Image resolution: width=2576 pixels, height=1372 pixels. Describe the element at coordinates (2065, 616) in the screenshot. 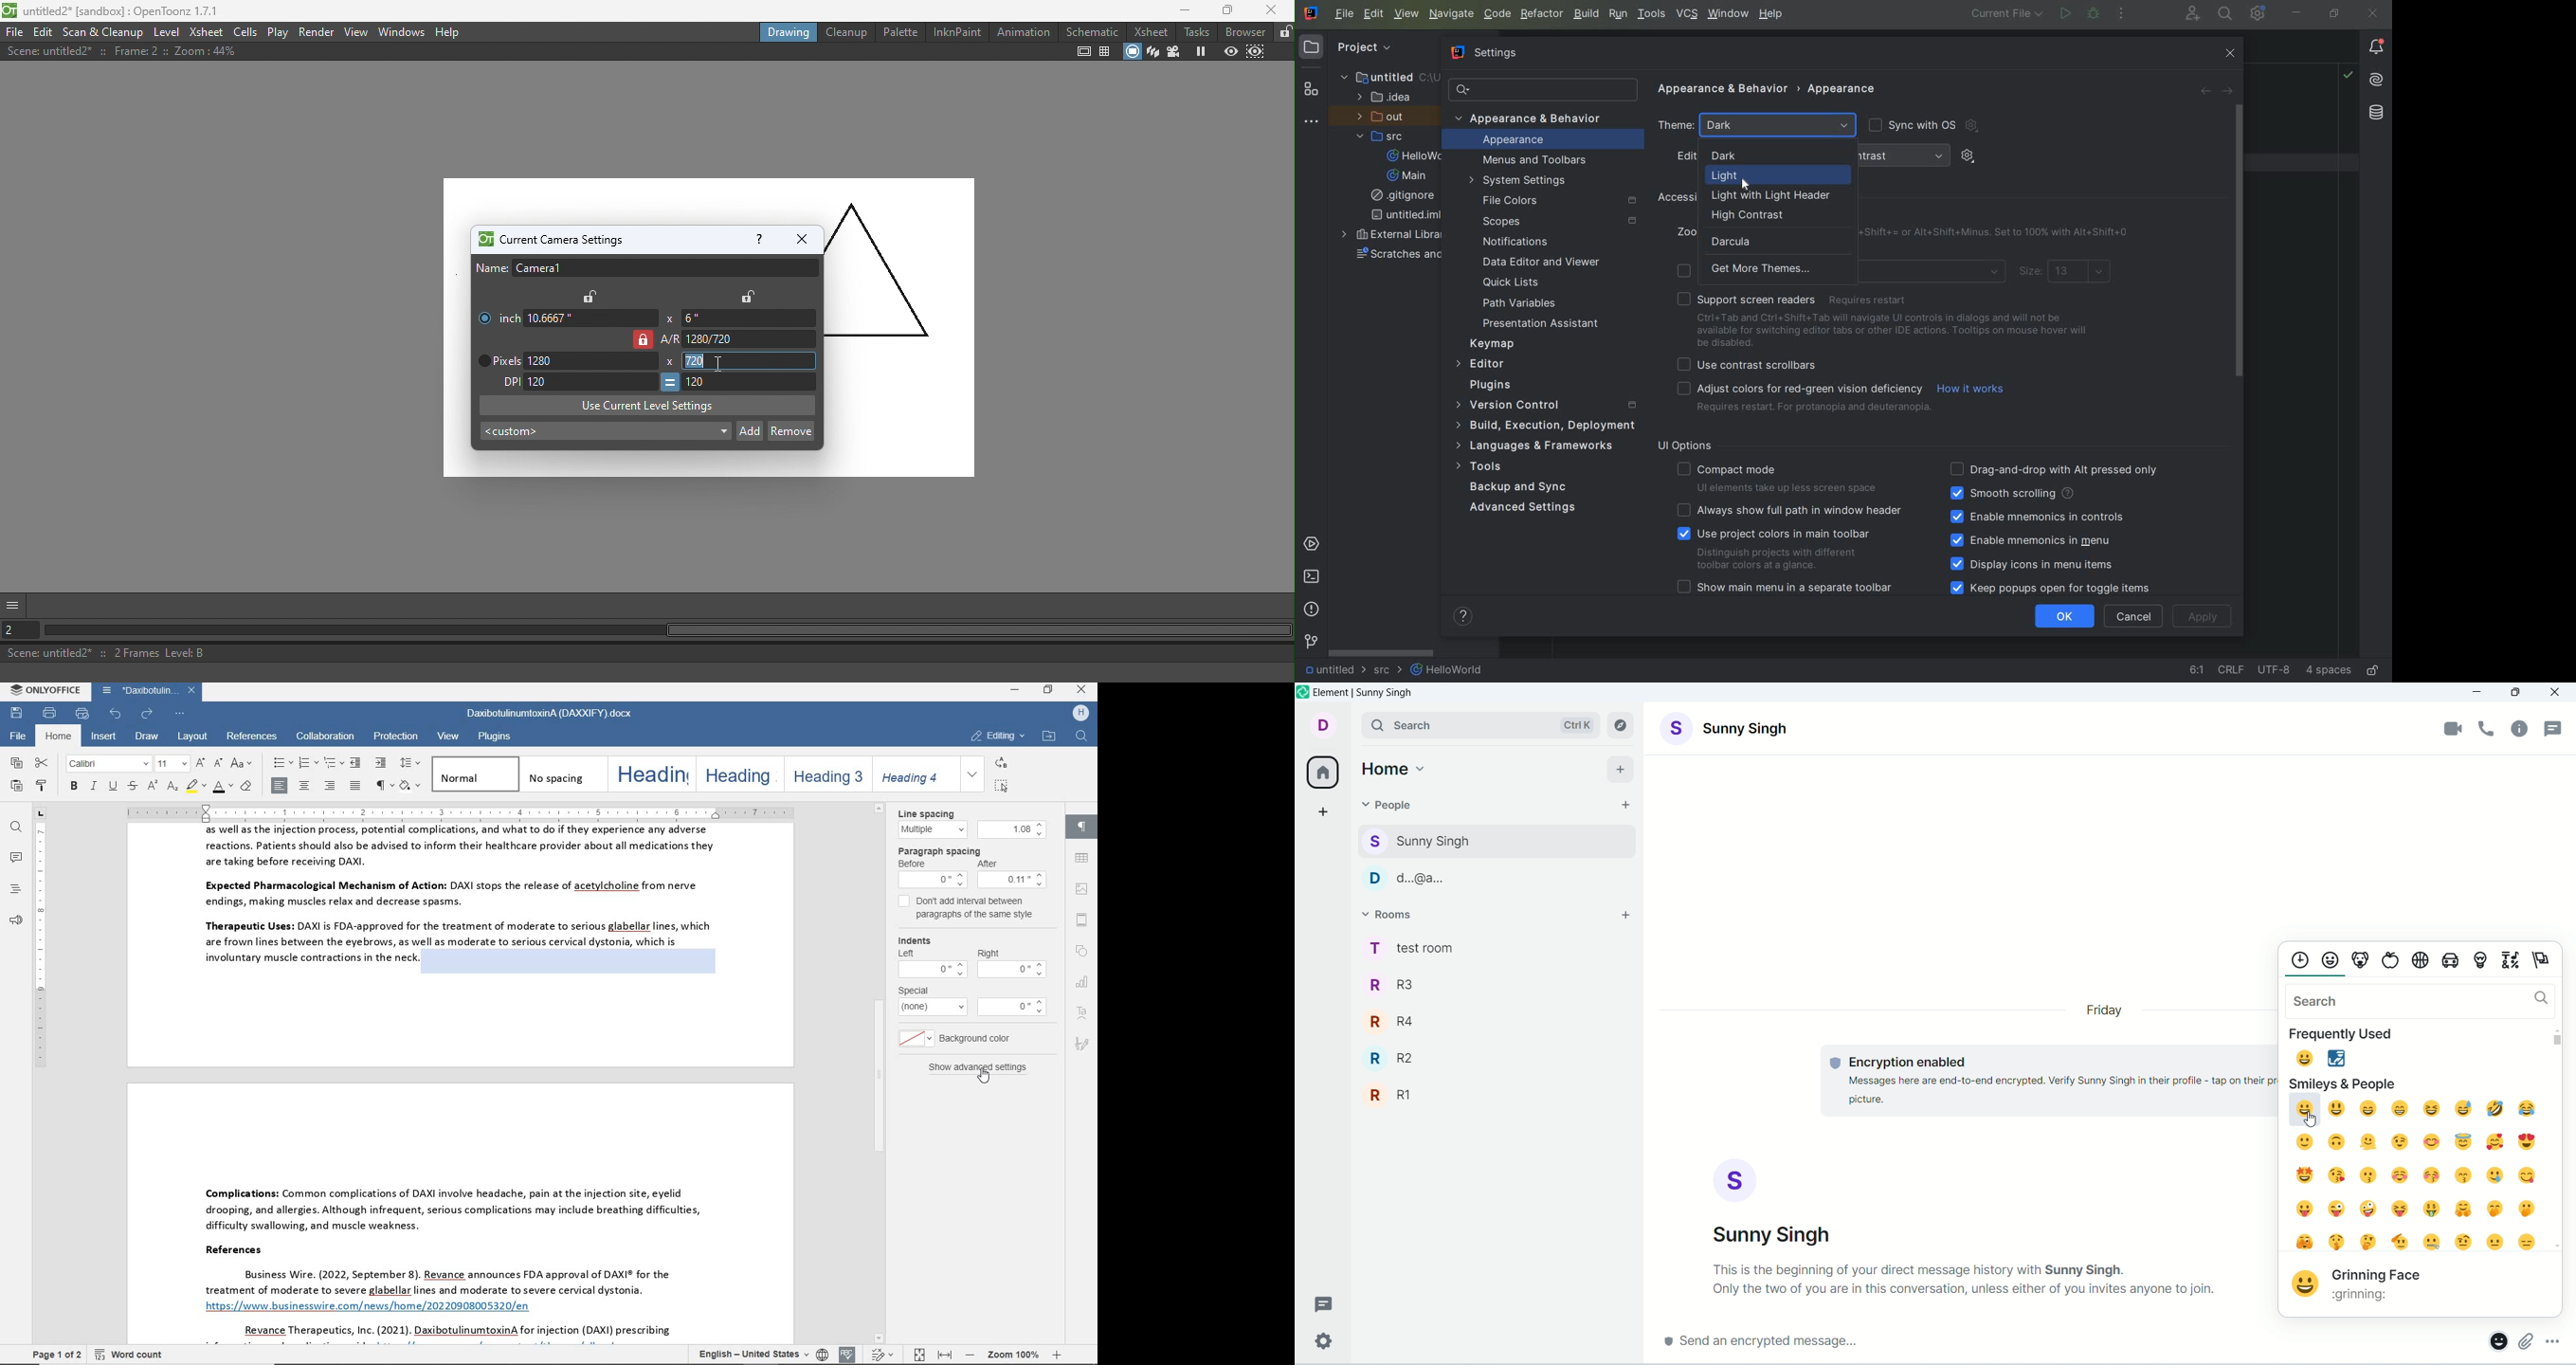

I see `ok` at that location.